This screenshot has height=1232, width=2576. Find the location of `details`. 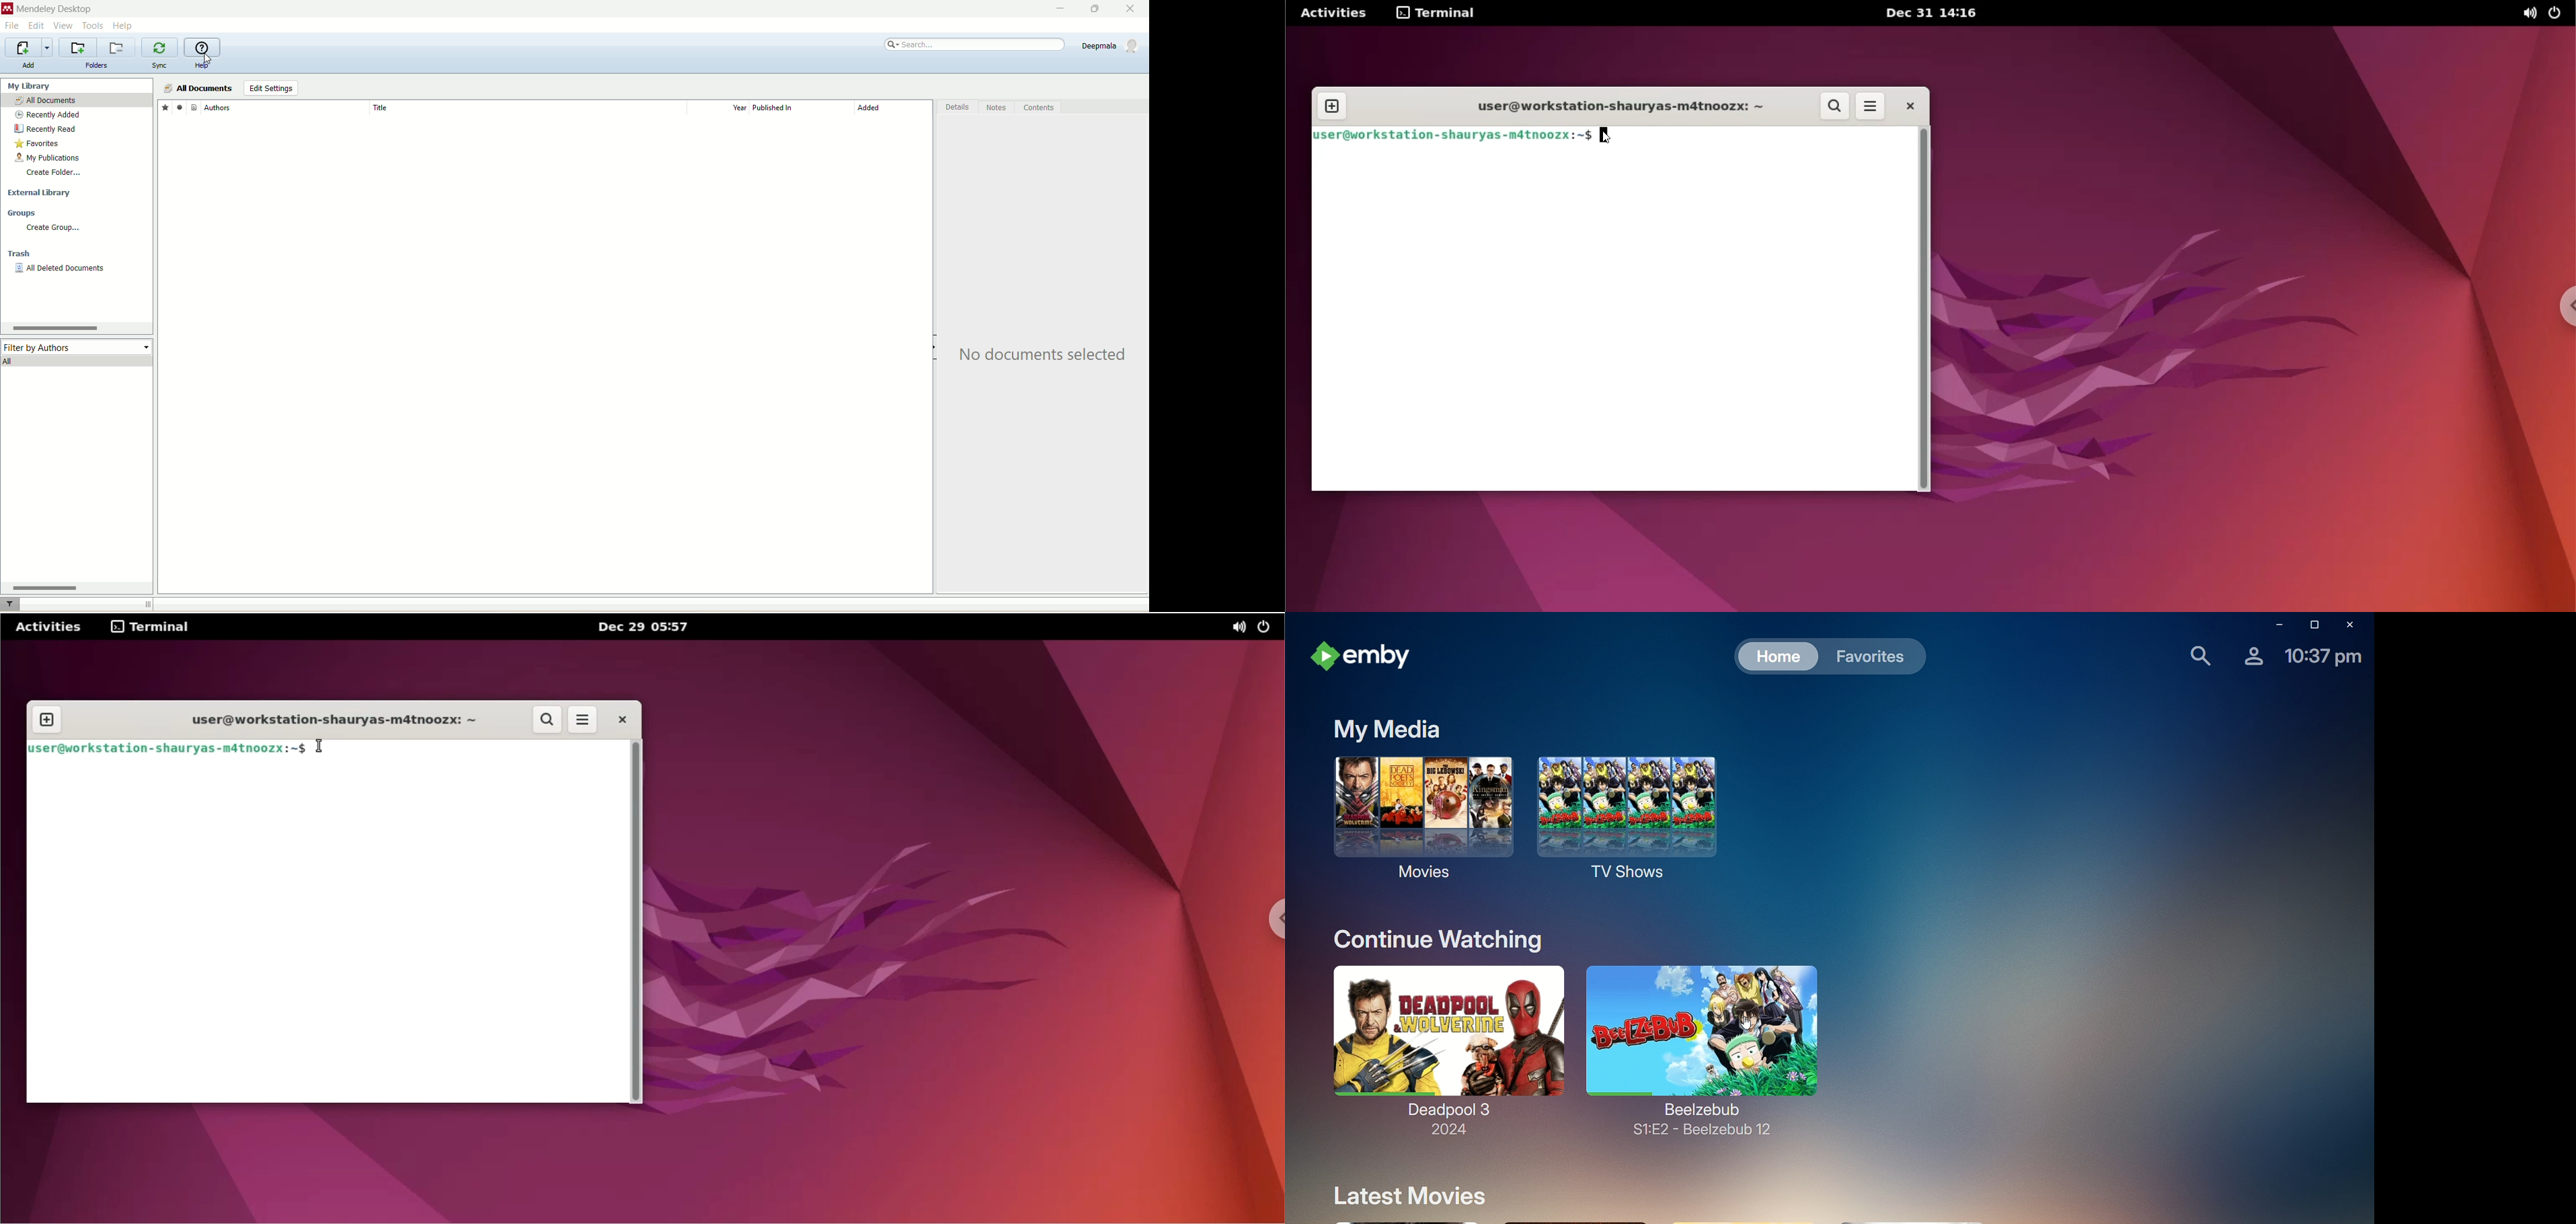

details is located at coordinates (957, 107).